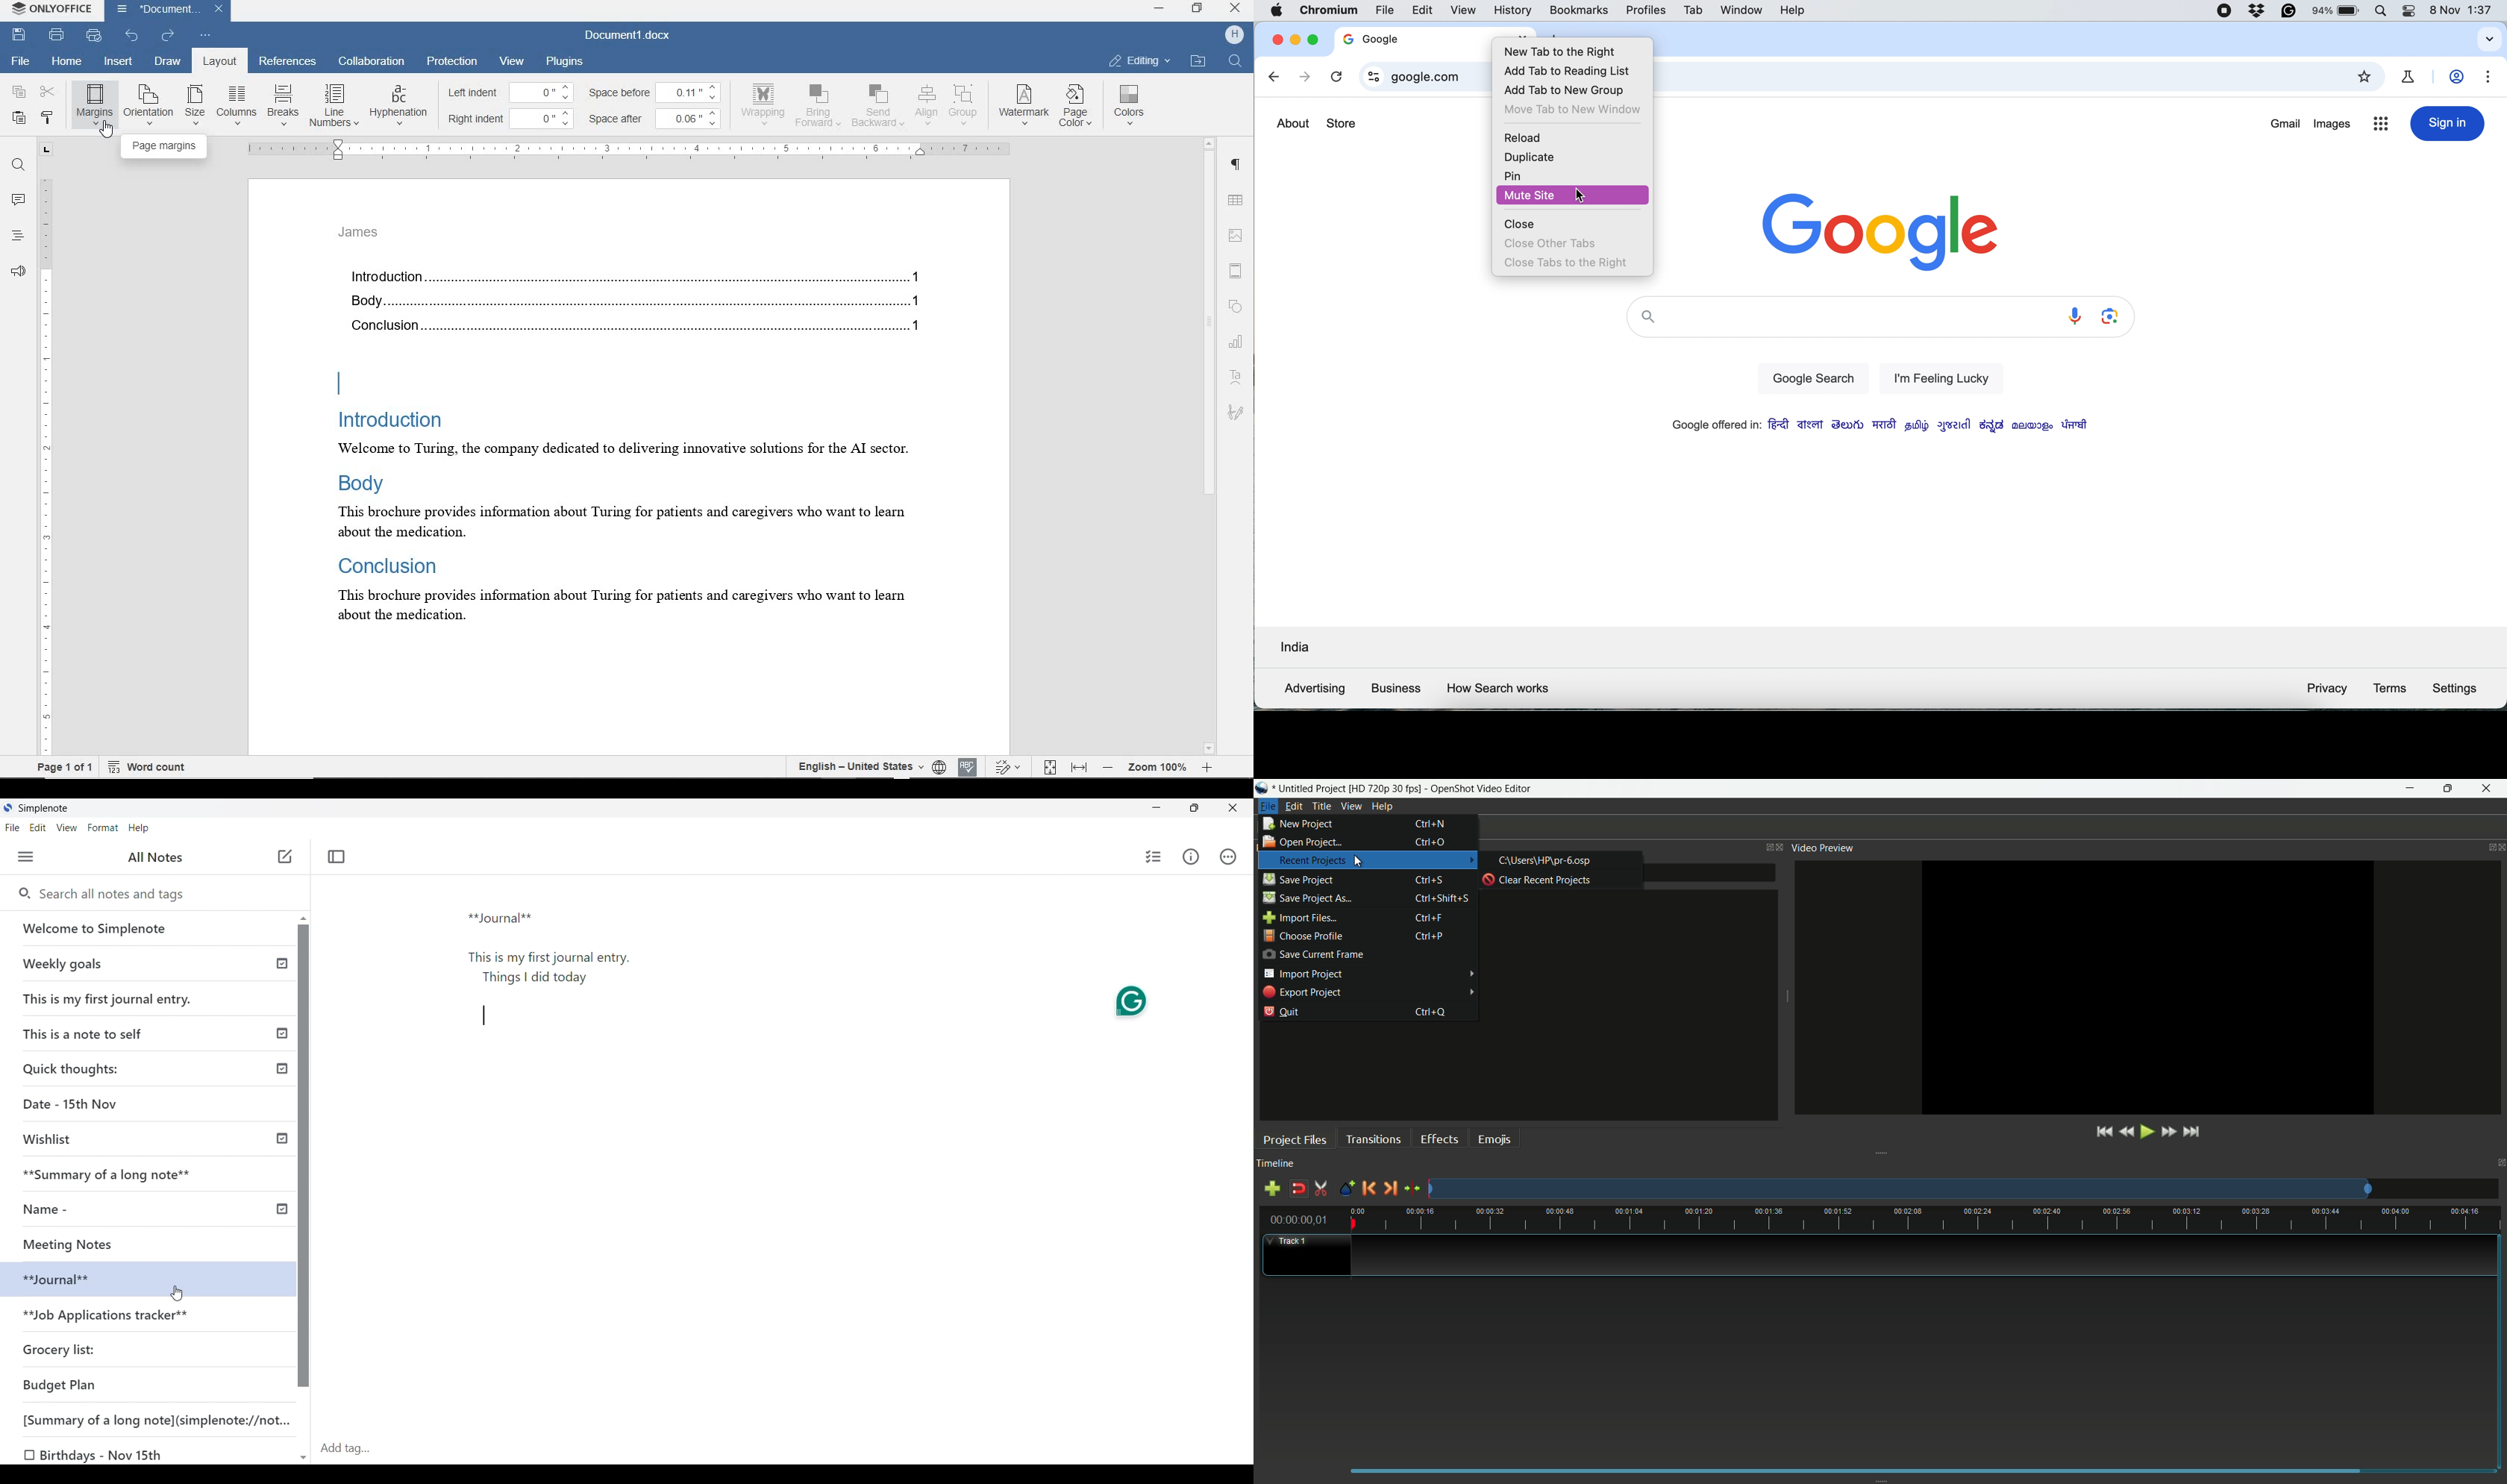 This screenshot has width=2520, height=1484. What do you see at coordinates (1025, 106) in the screenshot?
I see `watermark` at bounding box center [1025, 106].